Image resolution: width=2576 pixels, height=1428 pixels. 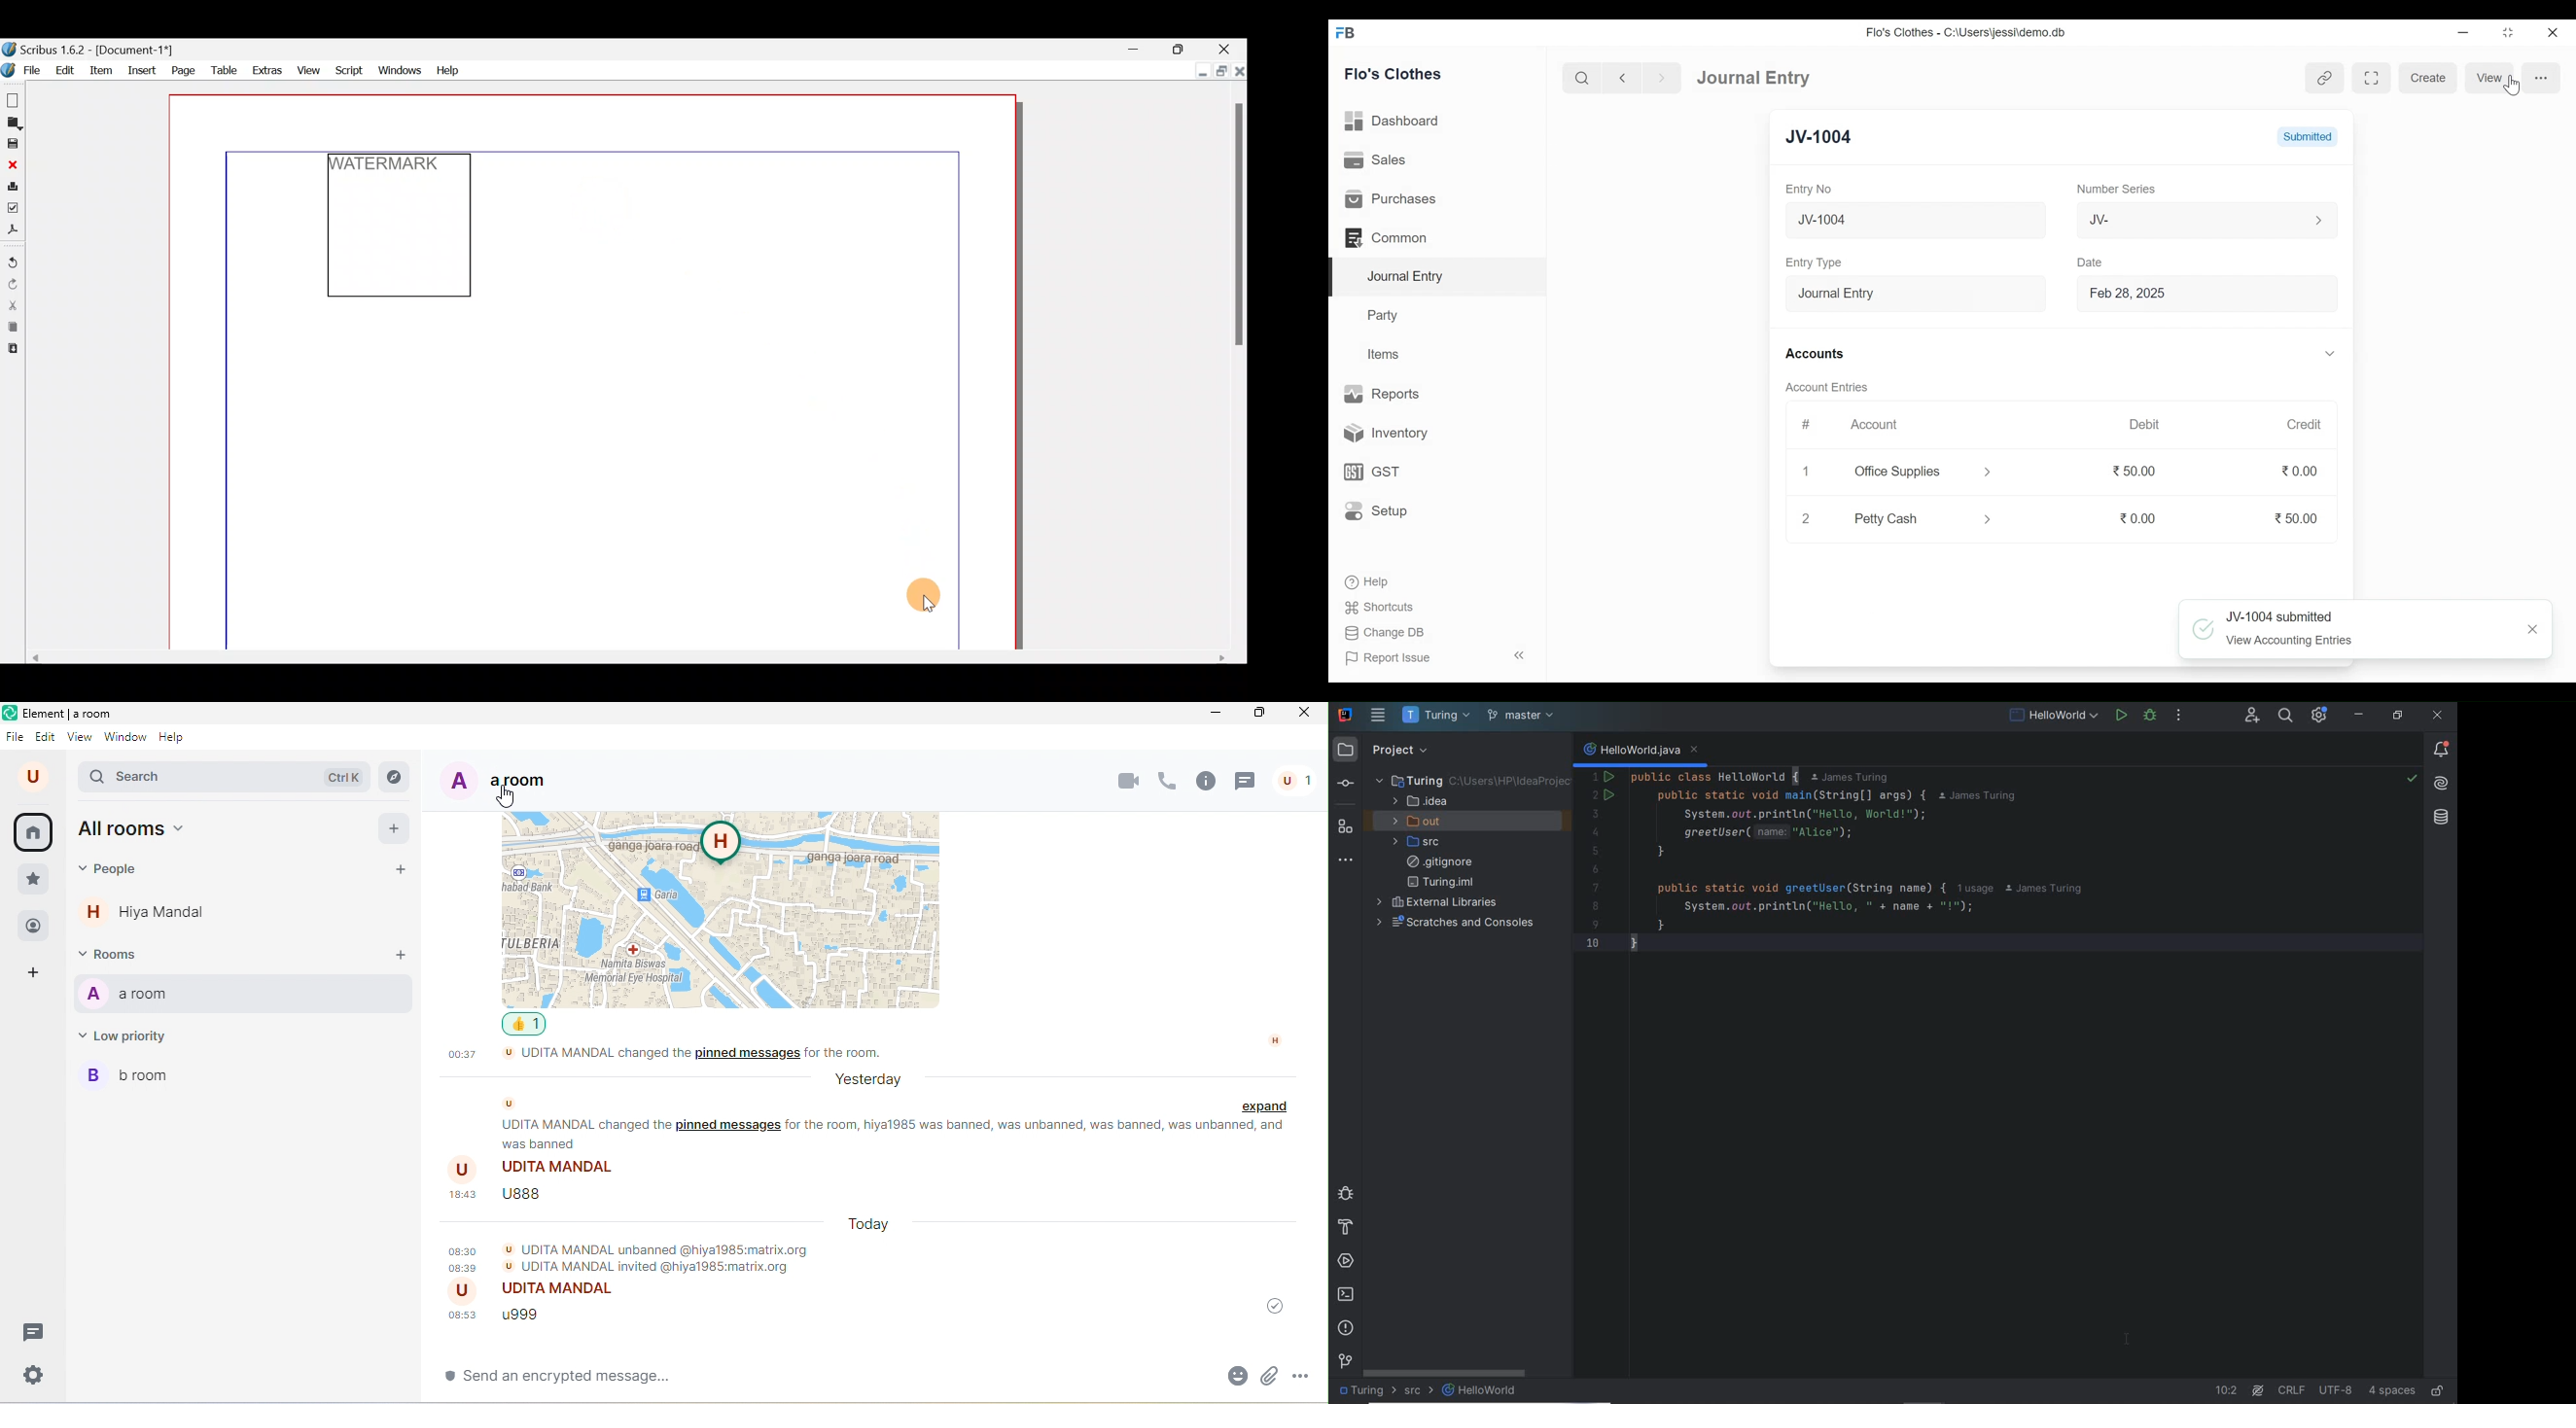 I want to click on Script, so click(x=350, y=69).